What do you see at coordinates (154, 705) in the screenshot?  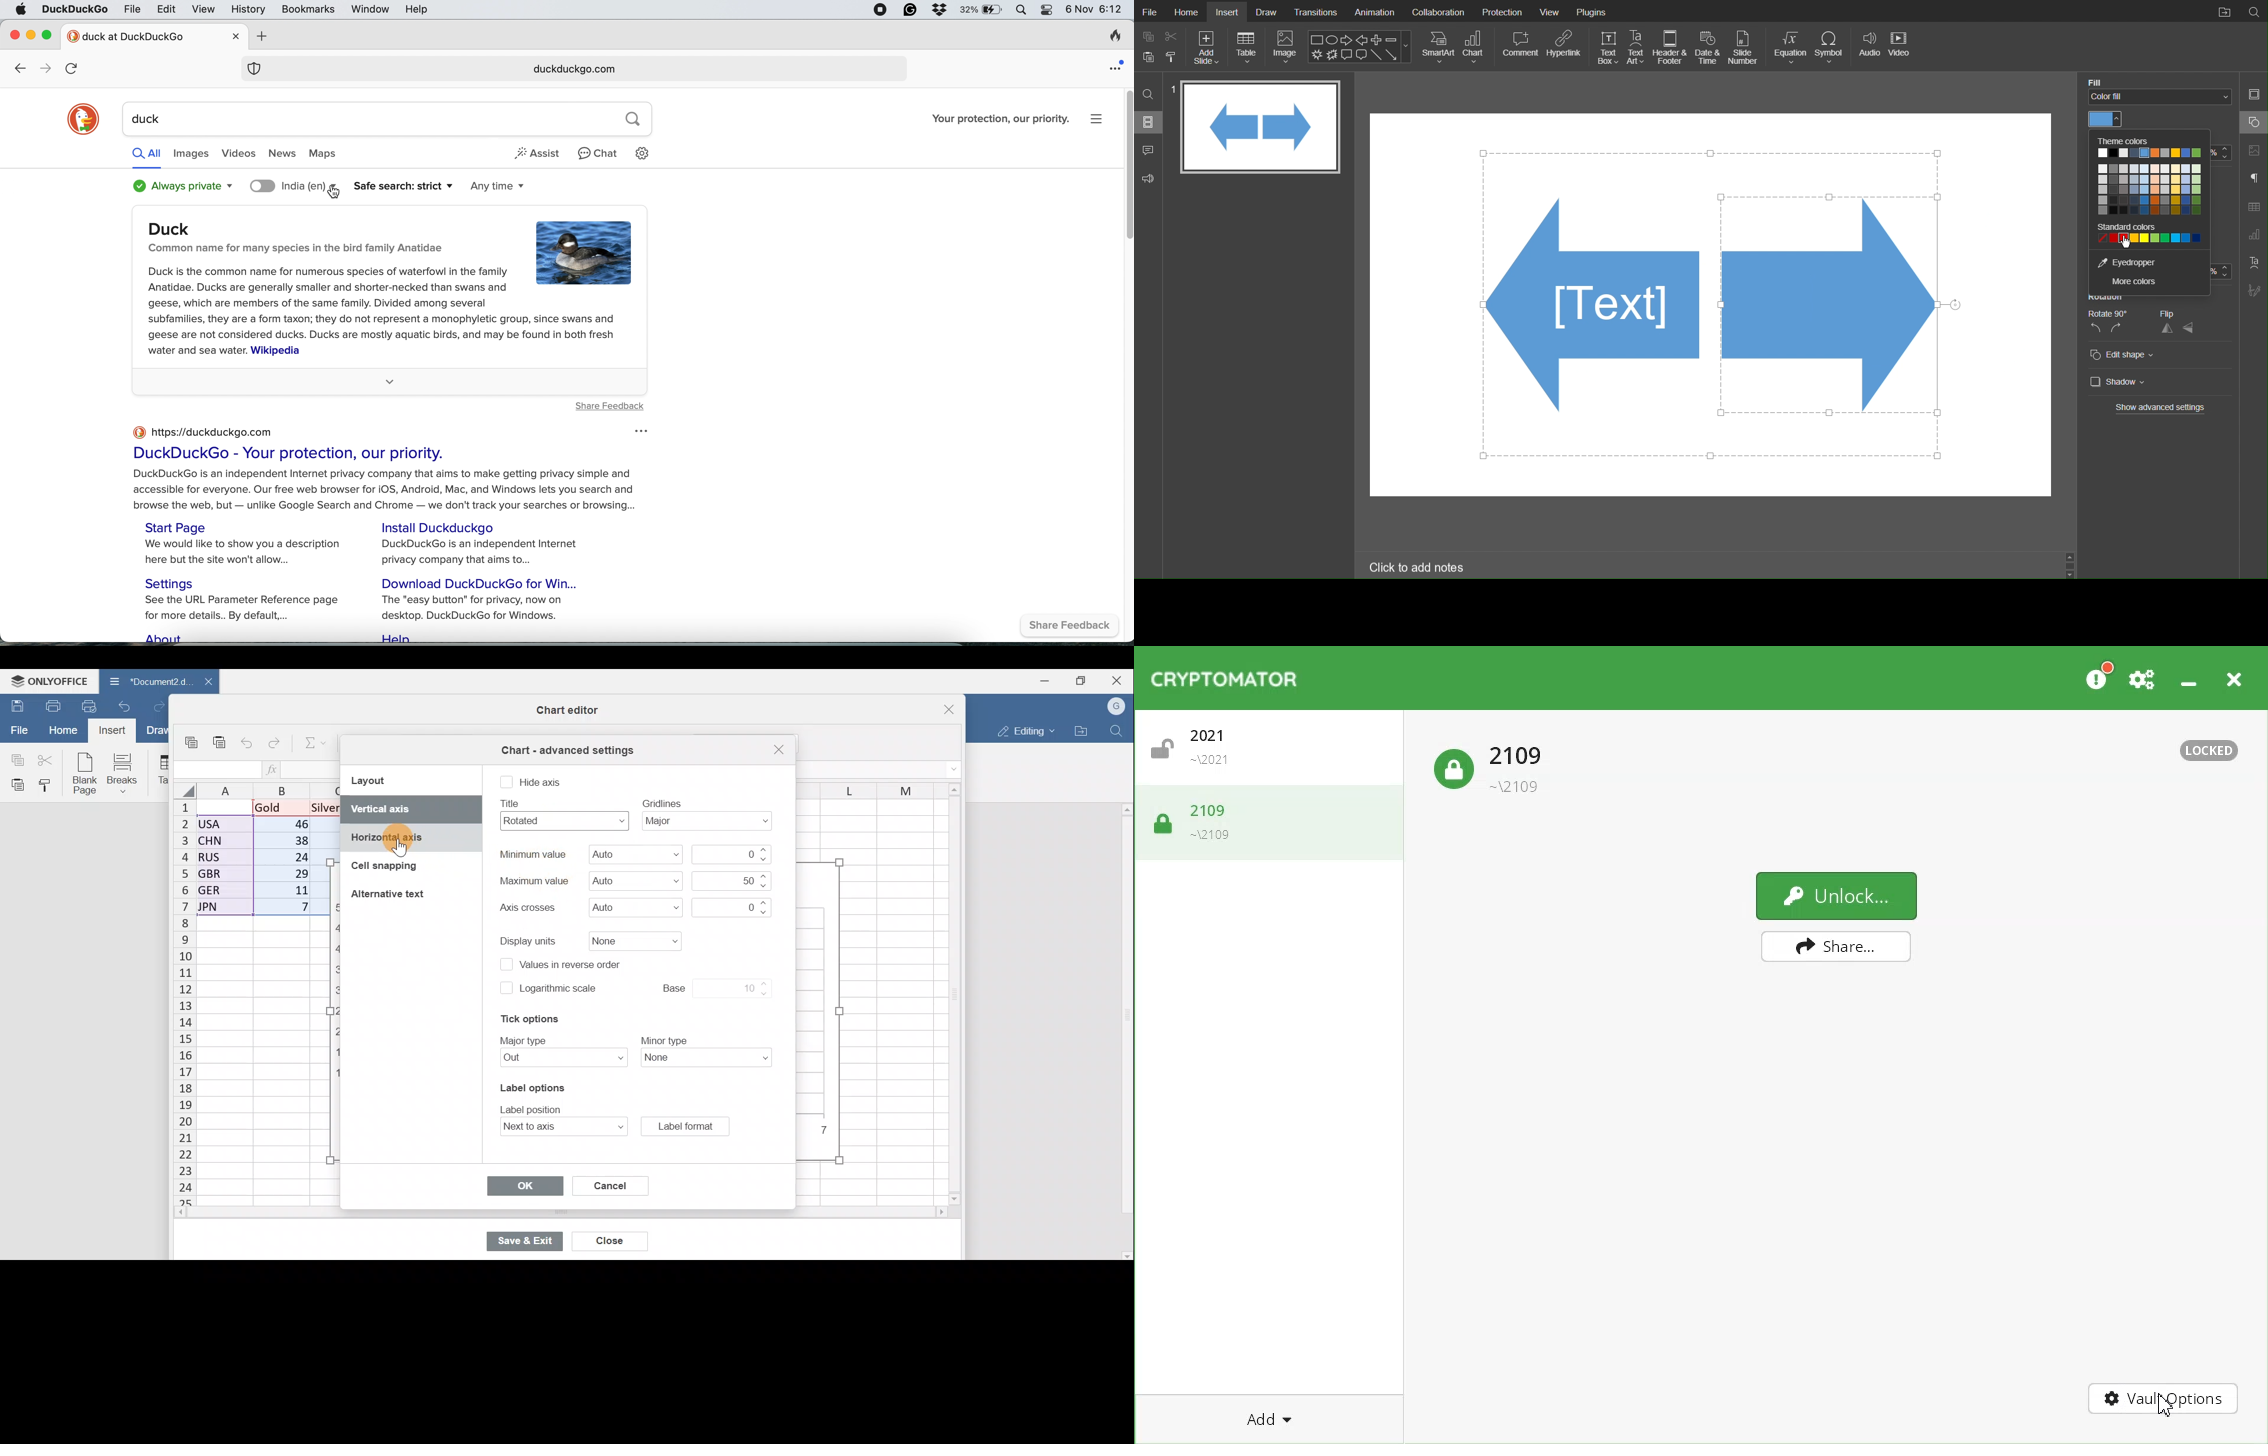 I see `Redo` at bounding box center [154, 705].